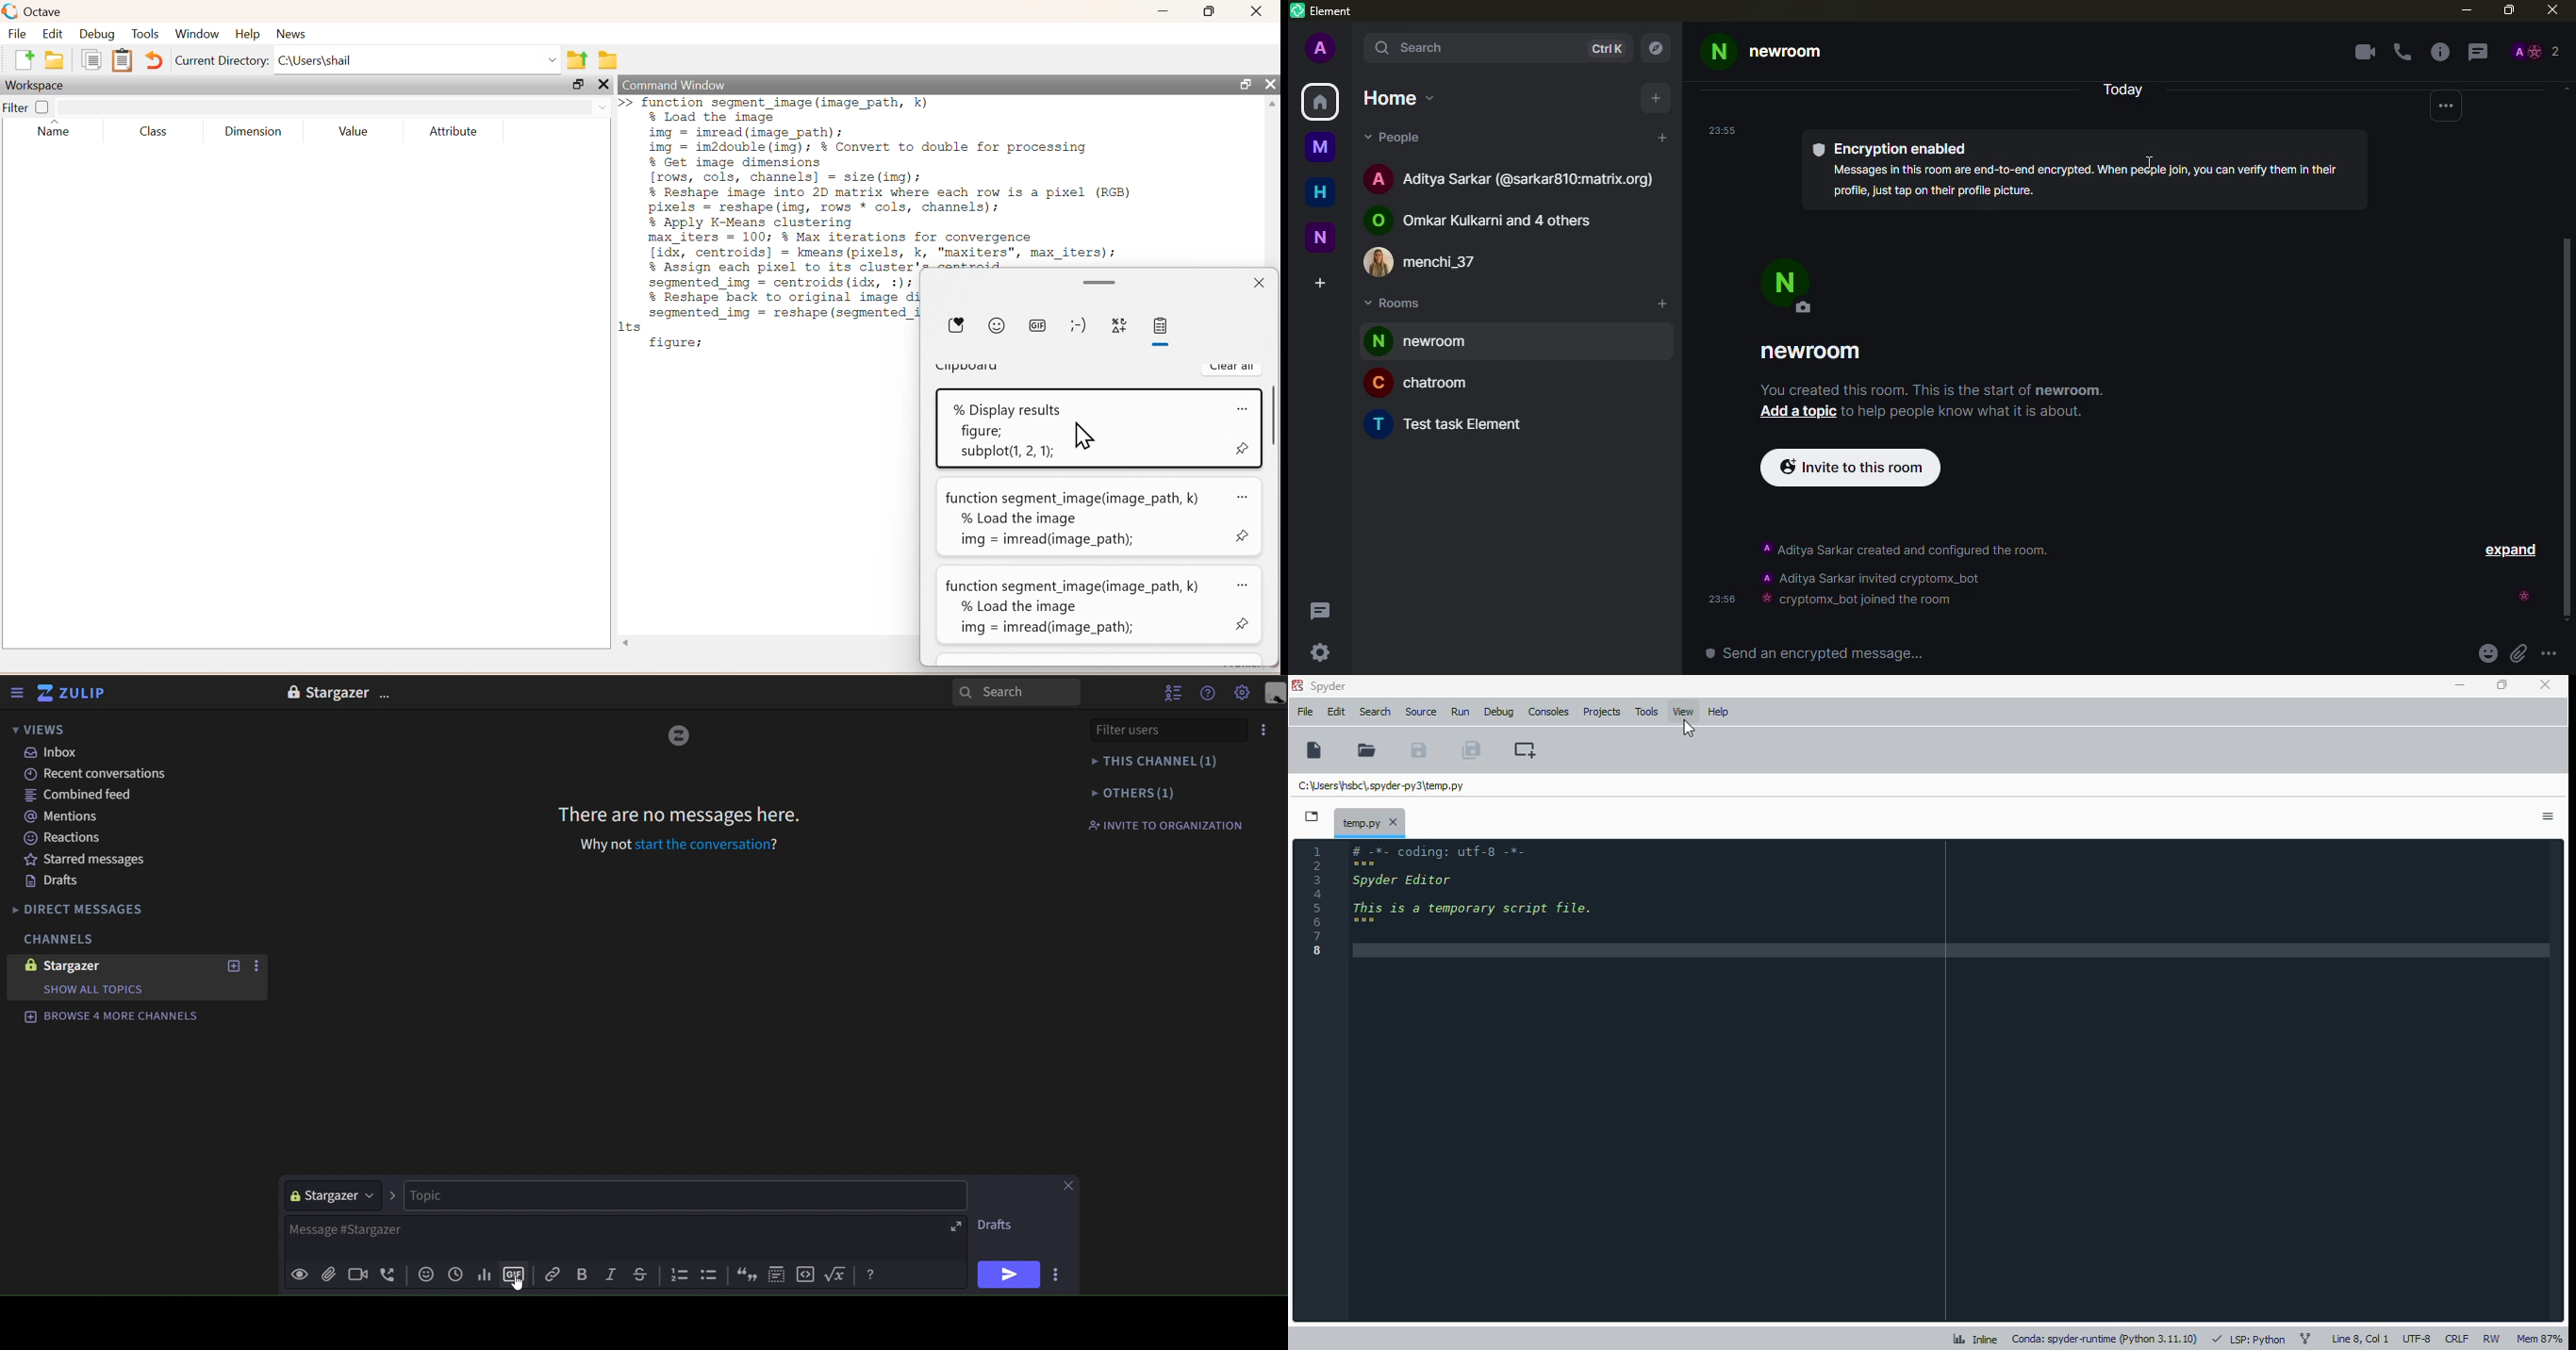 The height and width of the screenshot is (1372, 2576). Describe the element at coordinates (1328, 686) in the screenshot. I see `spyder` at that location.